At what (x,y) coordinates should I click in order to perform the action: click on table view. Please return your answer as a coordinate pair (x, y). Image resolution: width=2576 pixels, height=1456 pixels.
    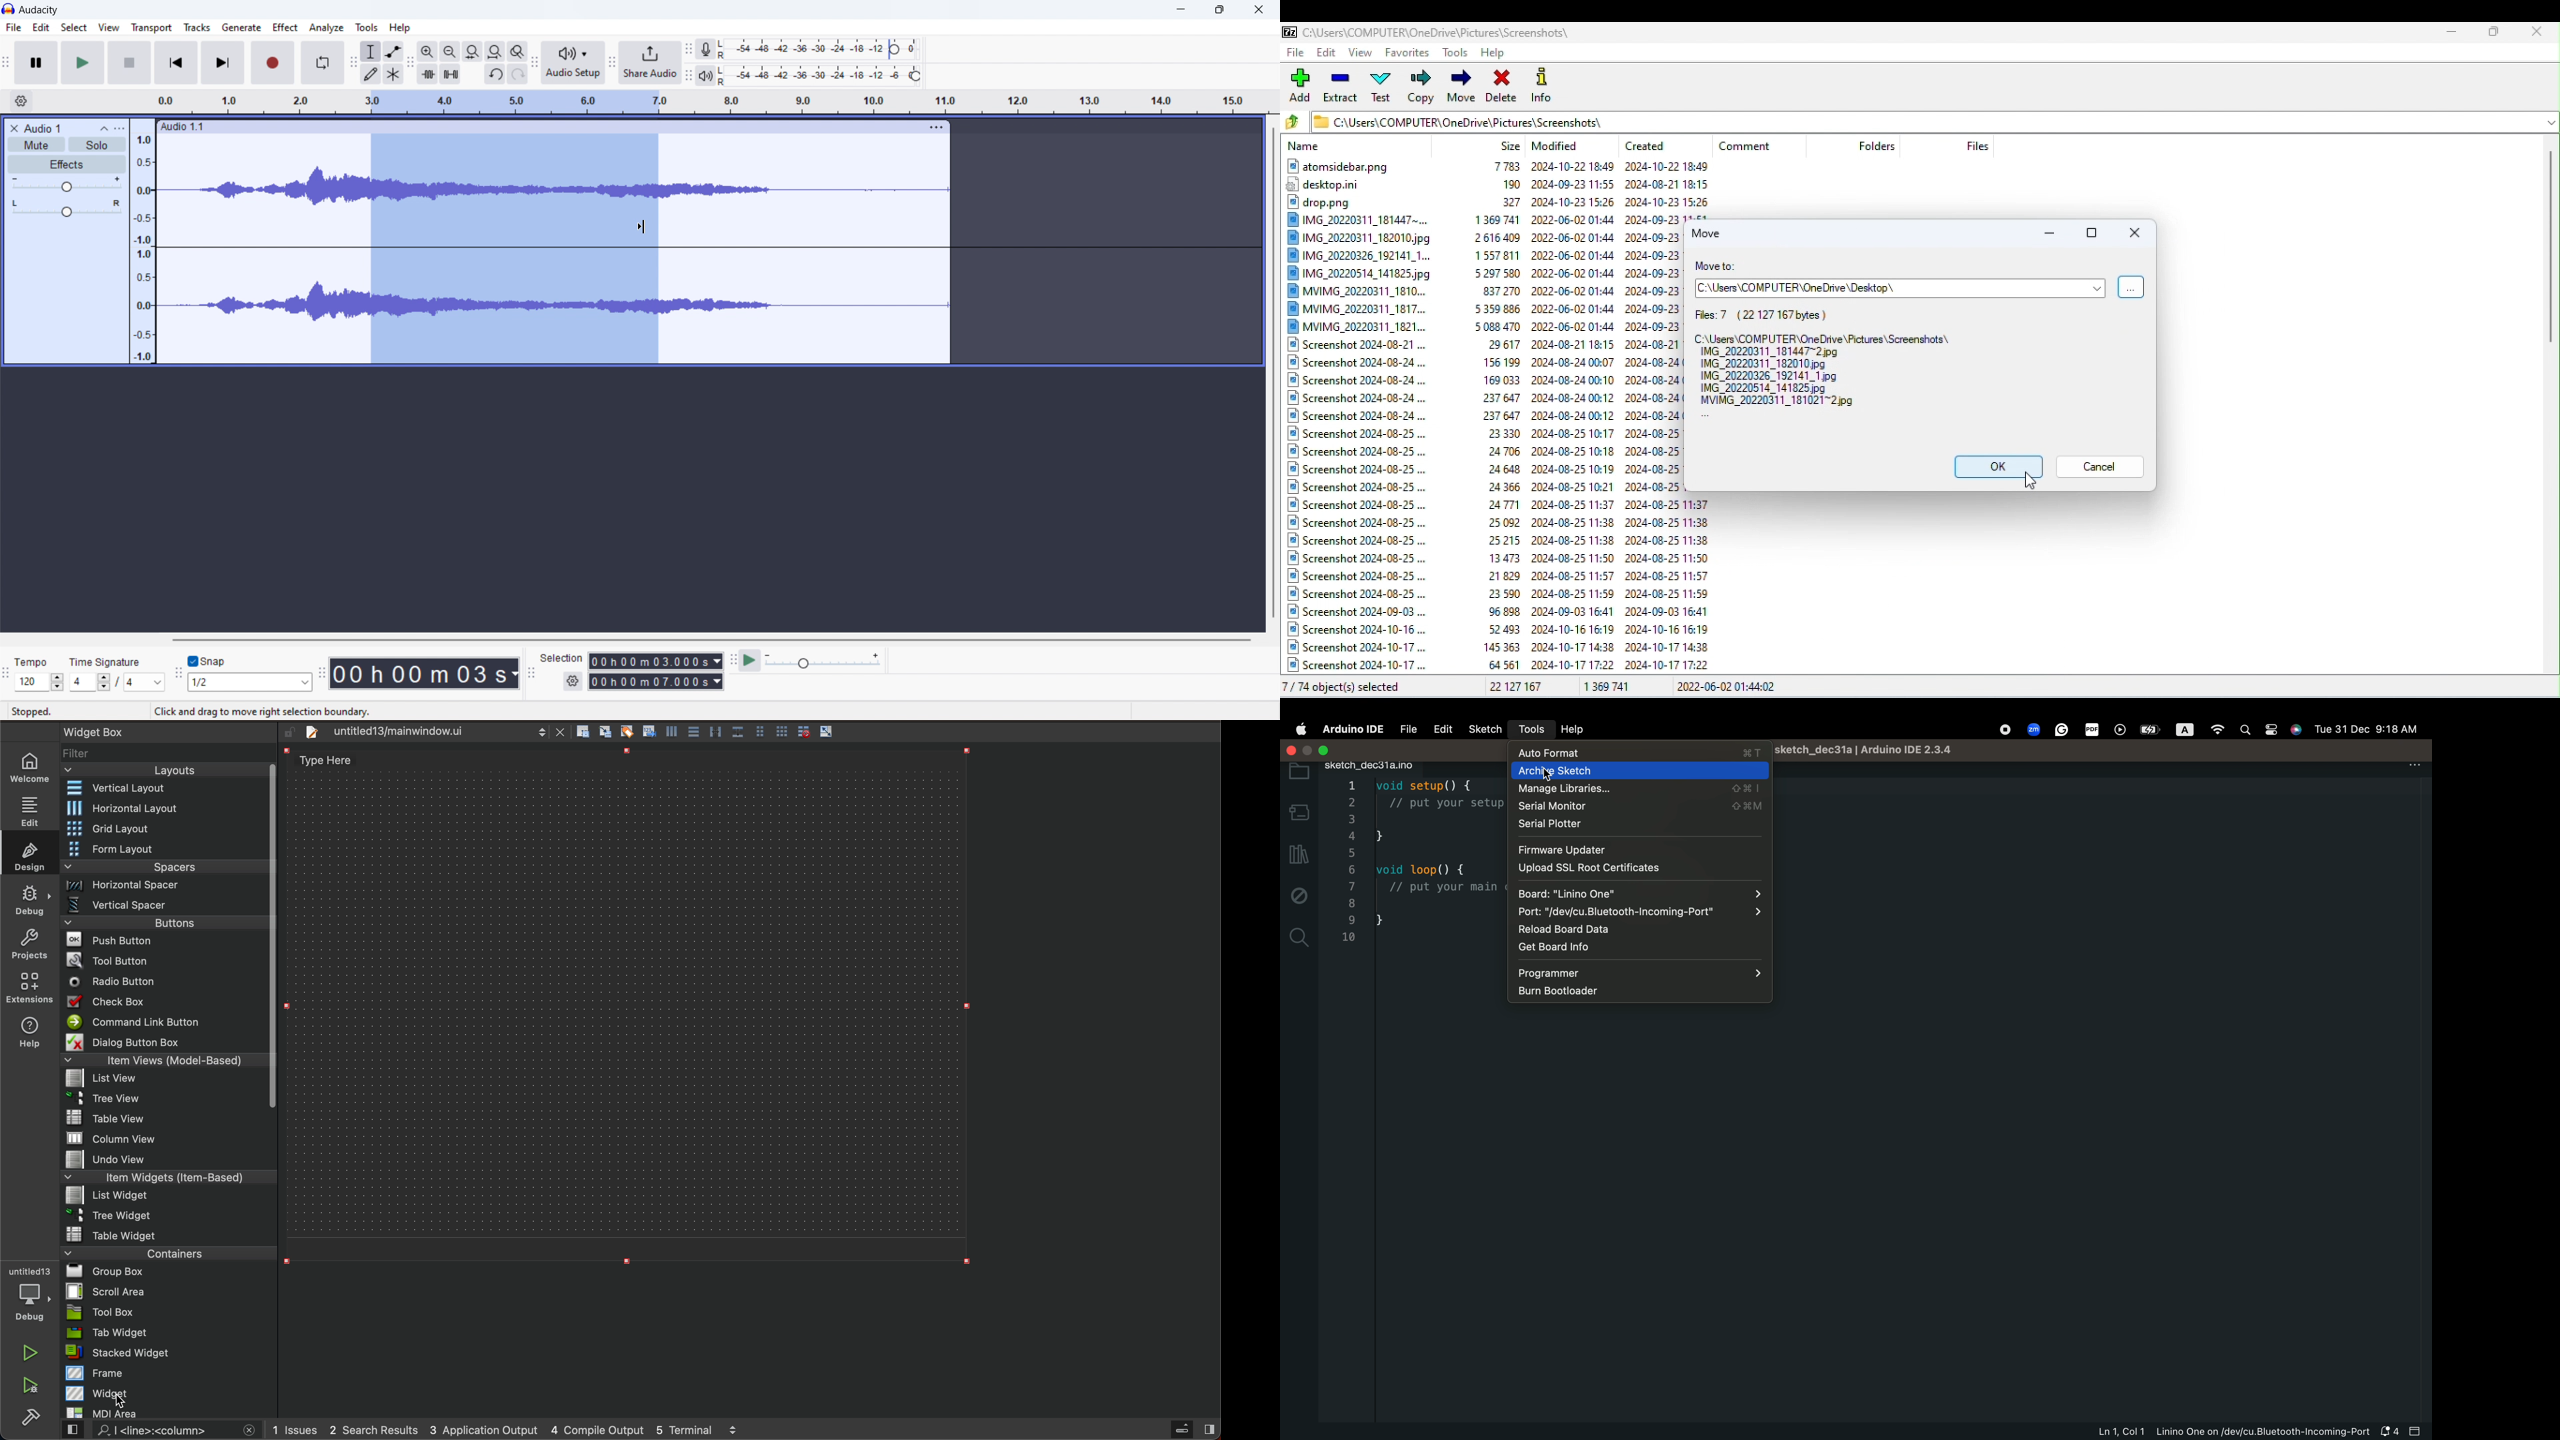
    Looking at the image, I should click on (164, 1119).